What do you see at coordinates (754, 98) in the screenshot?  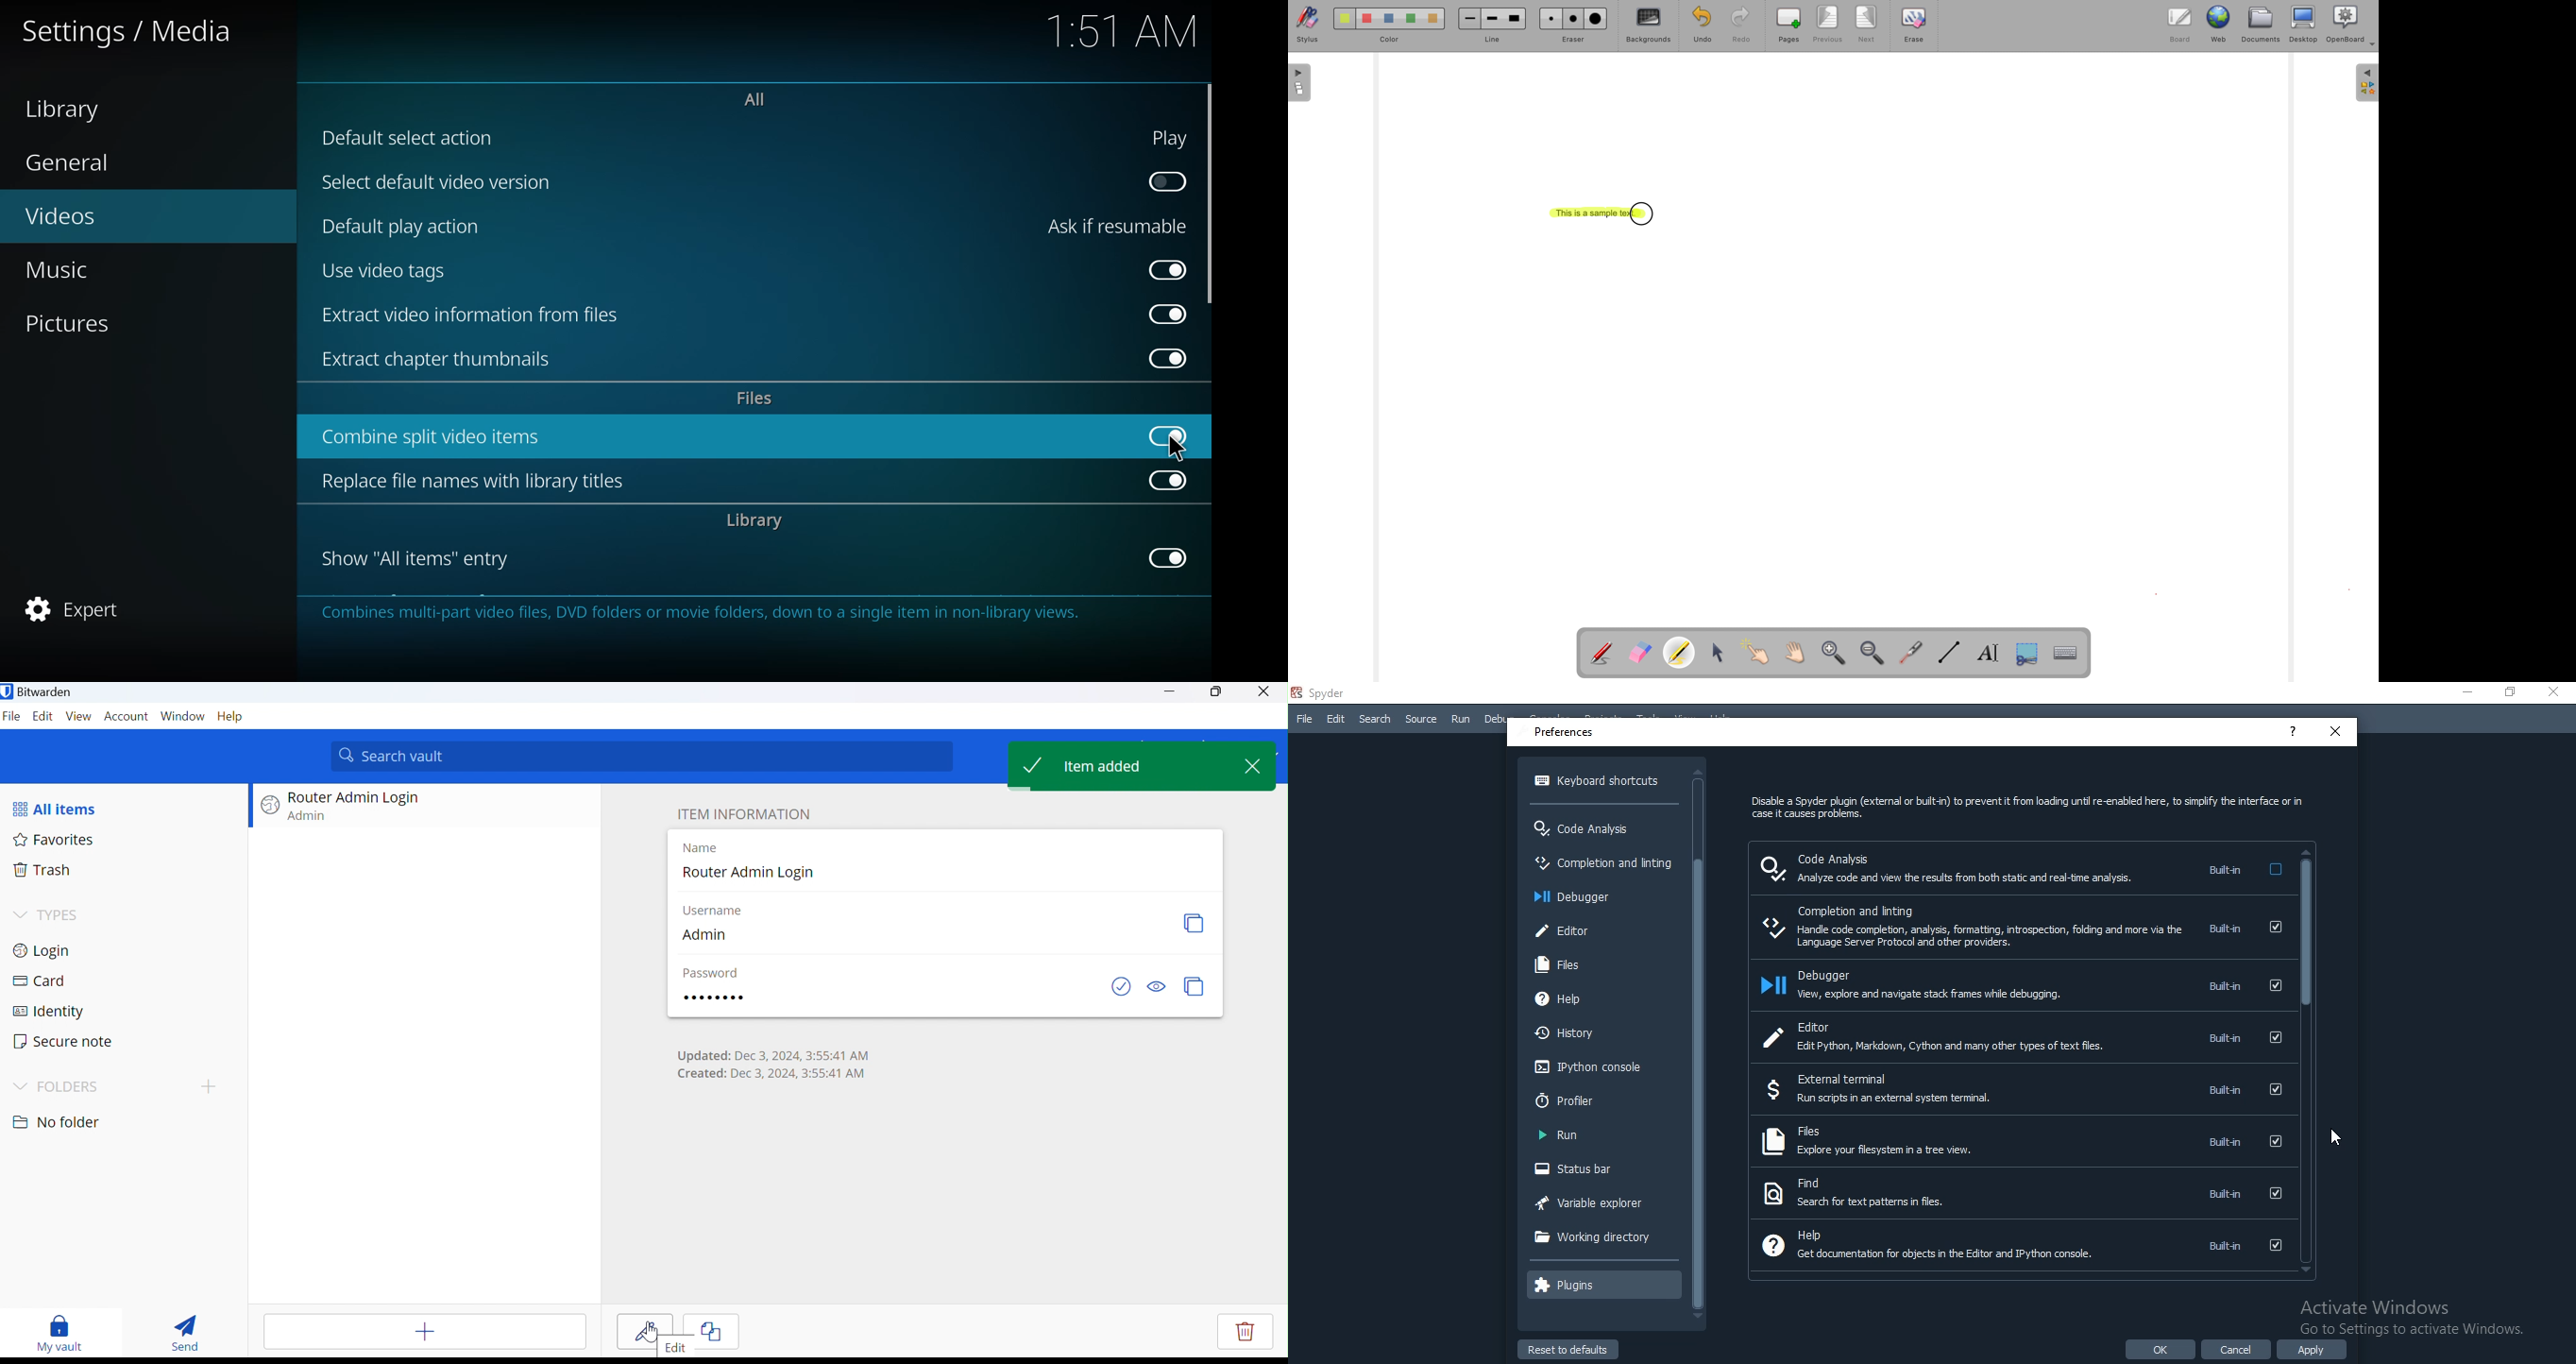 I see `all` at bounding box center [754, 98].